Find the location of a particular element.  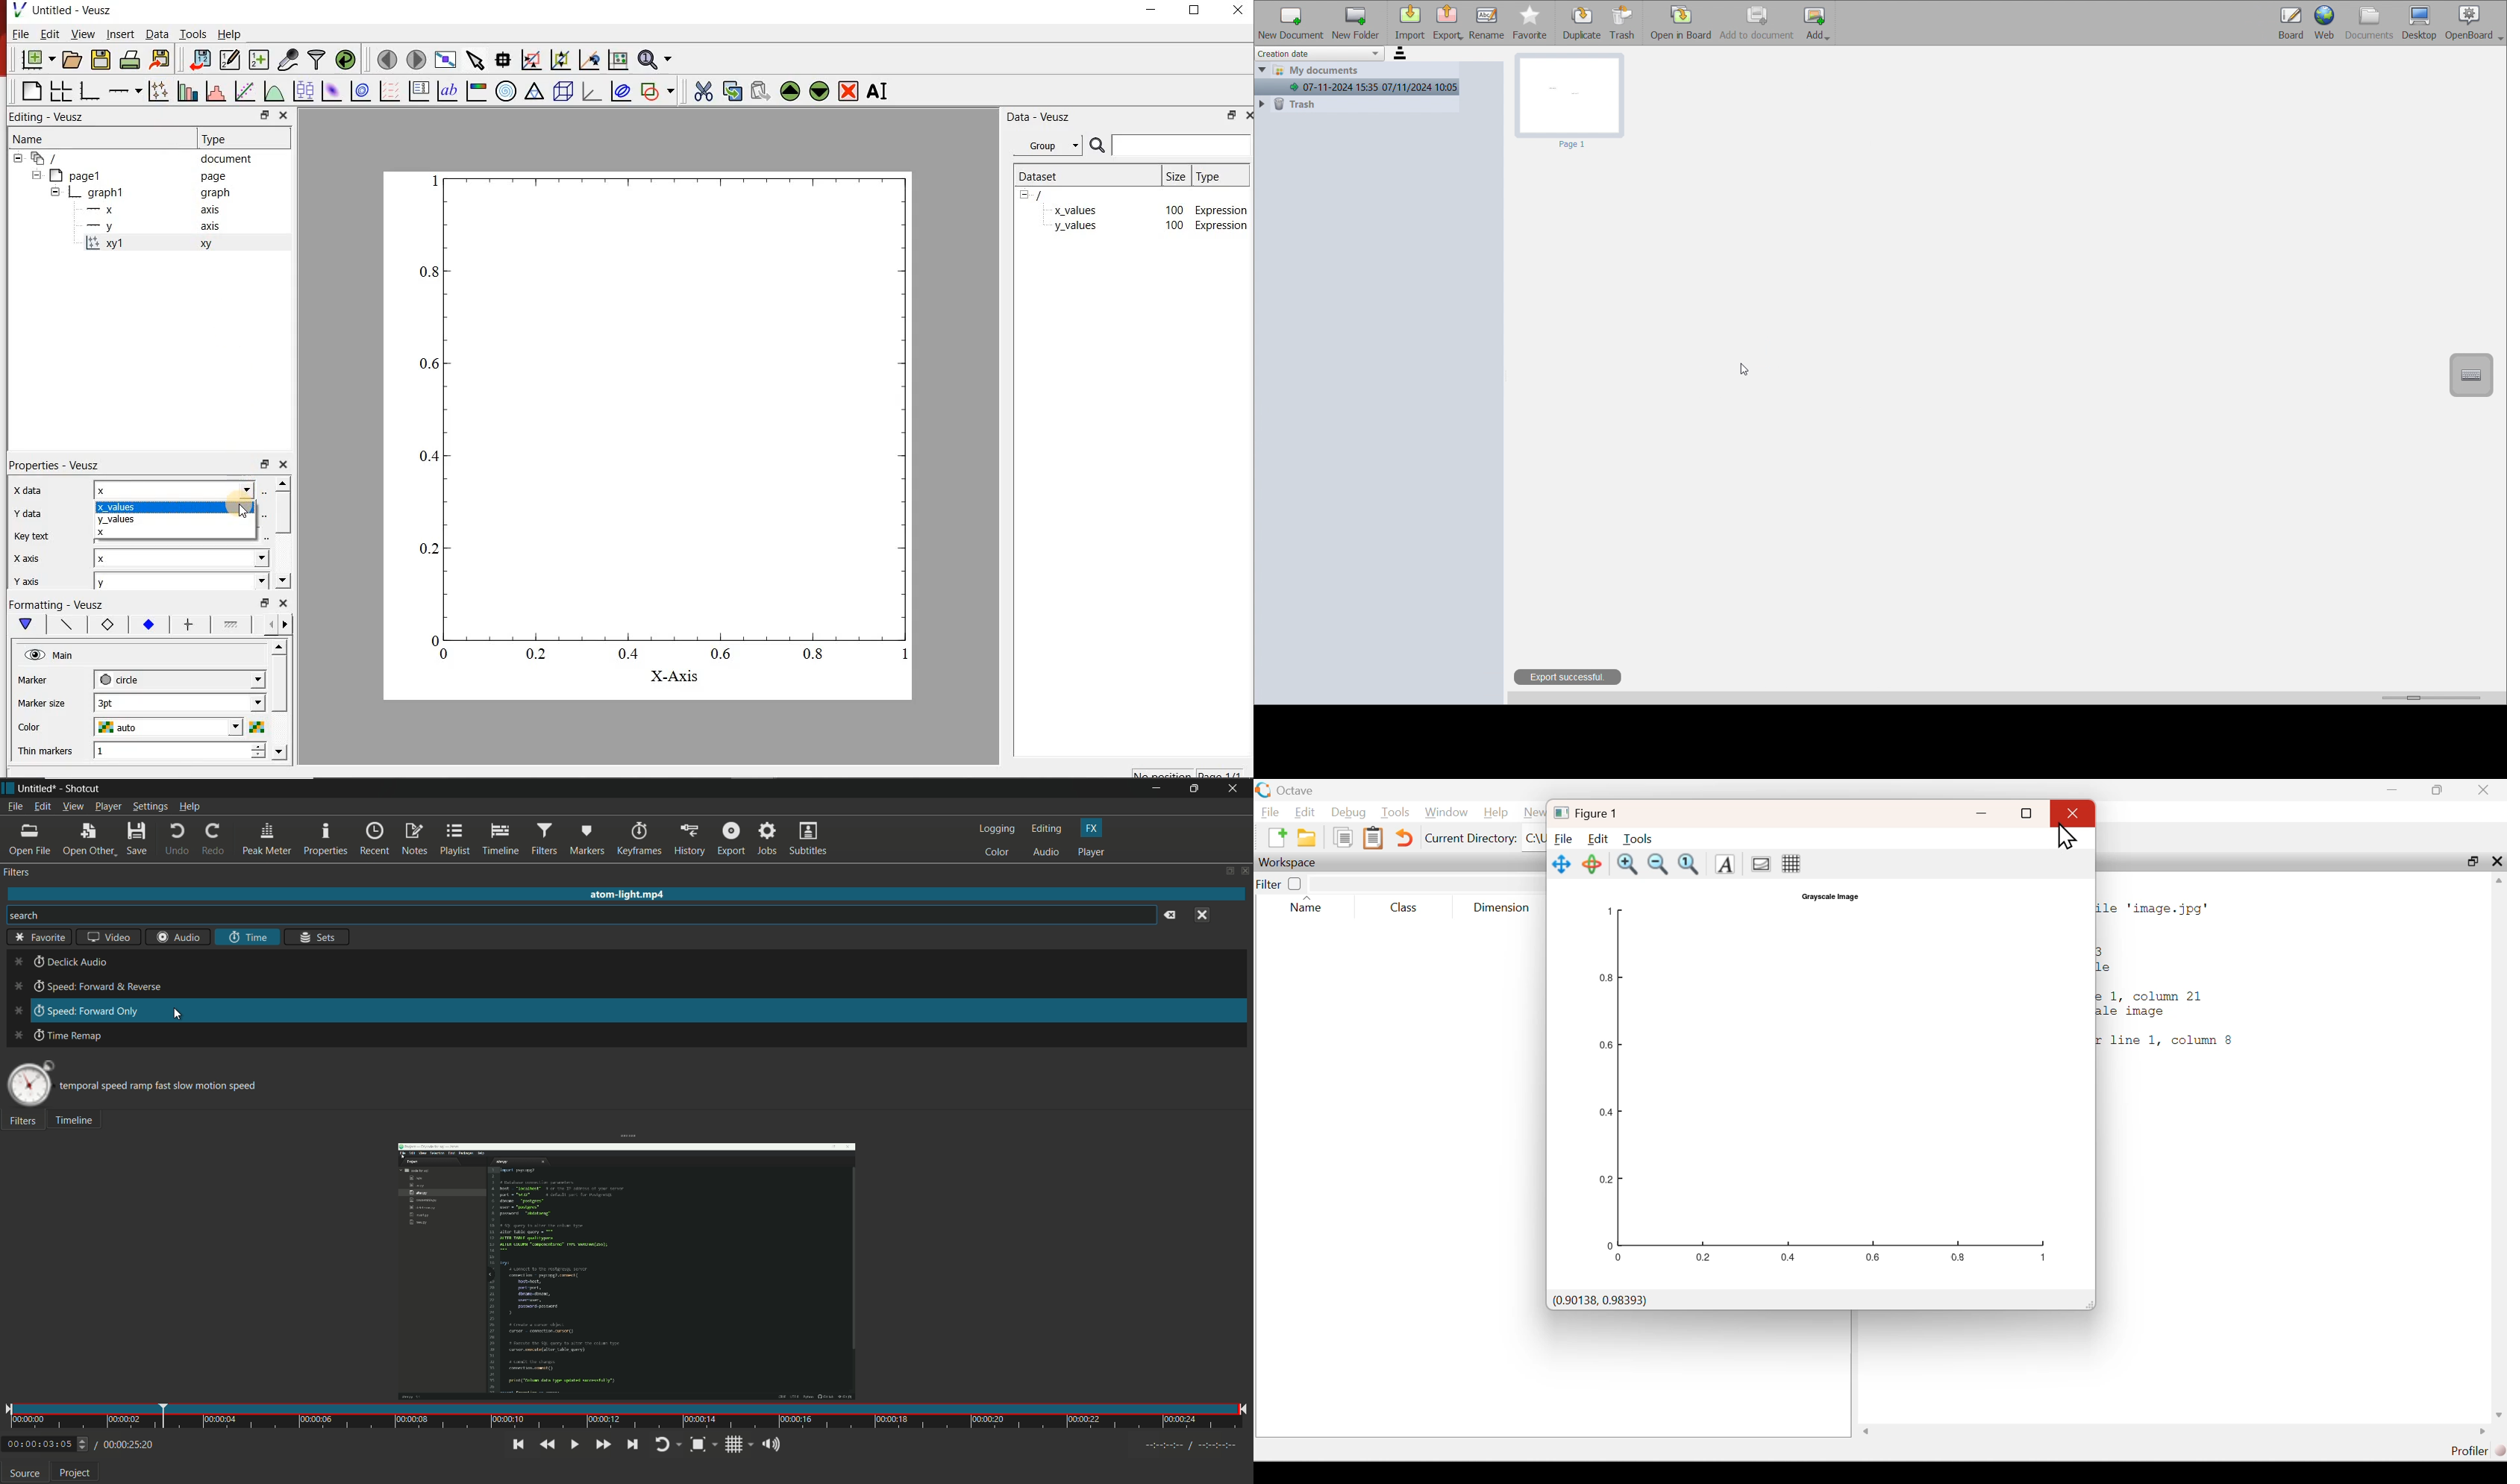

error bar line is located at coordinates (192, 625).